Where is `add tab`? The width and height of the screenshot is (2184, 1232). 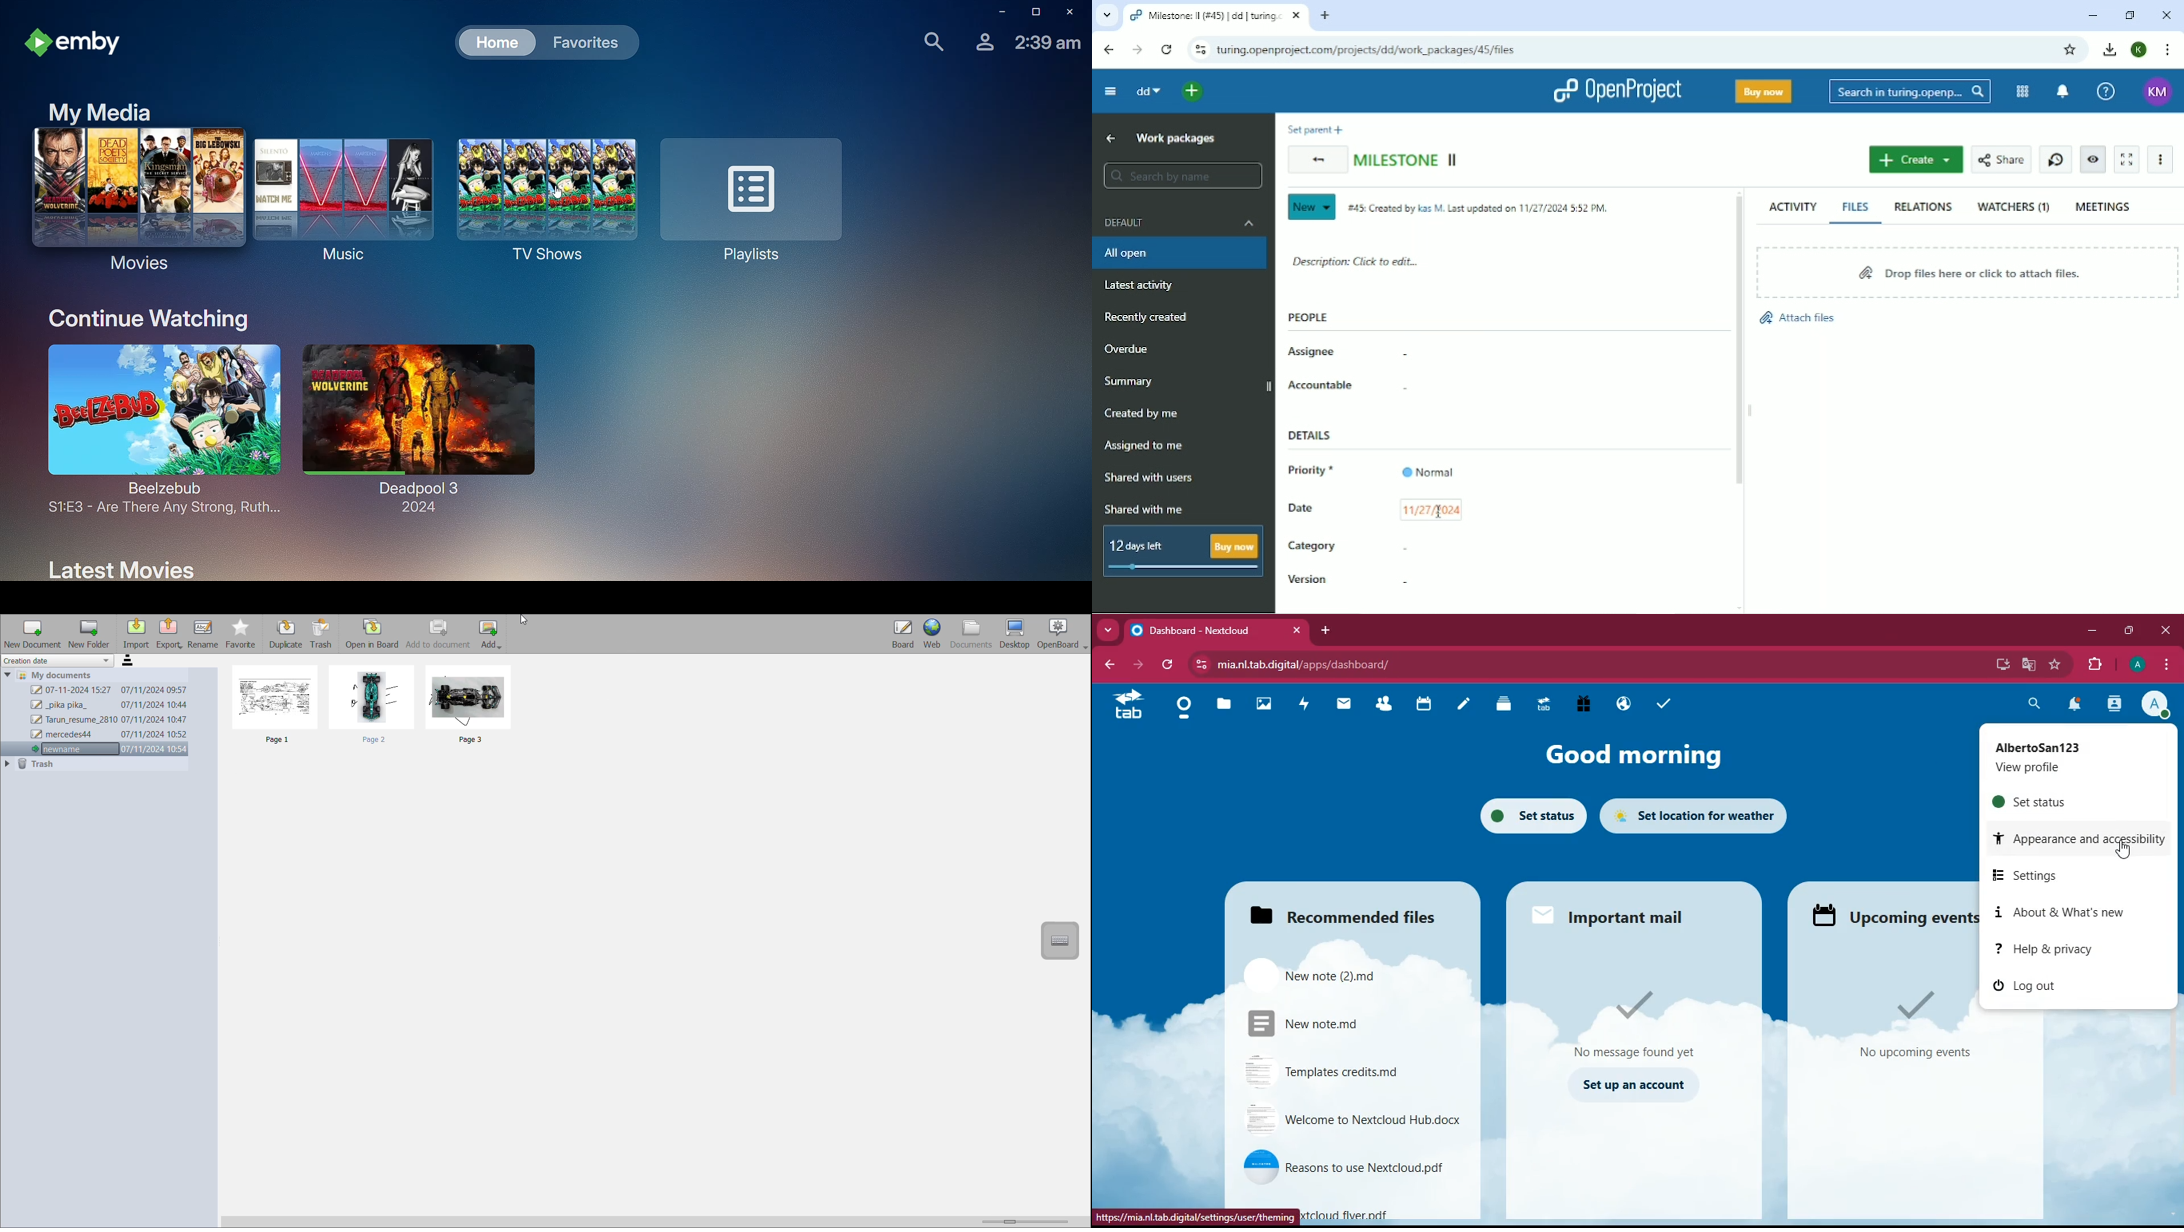
add tab is located at coordinates (1325, 629).